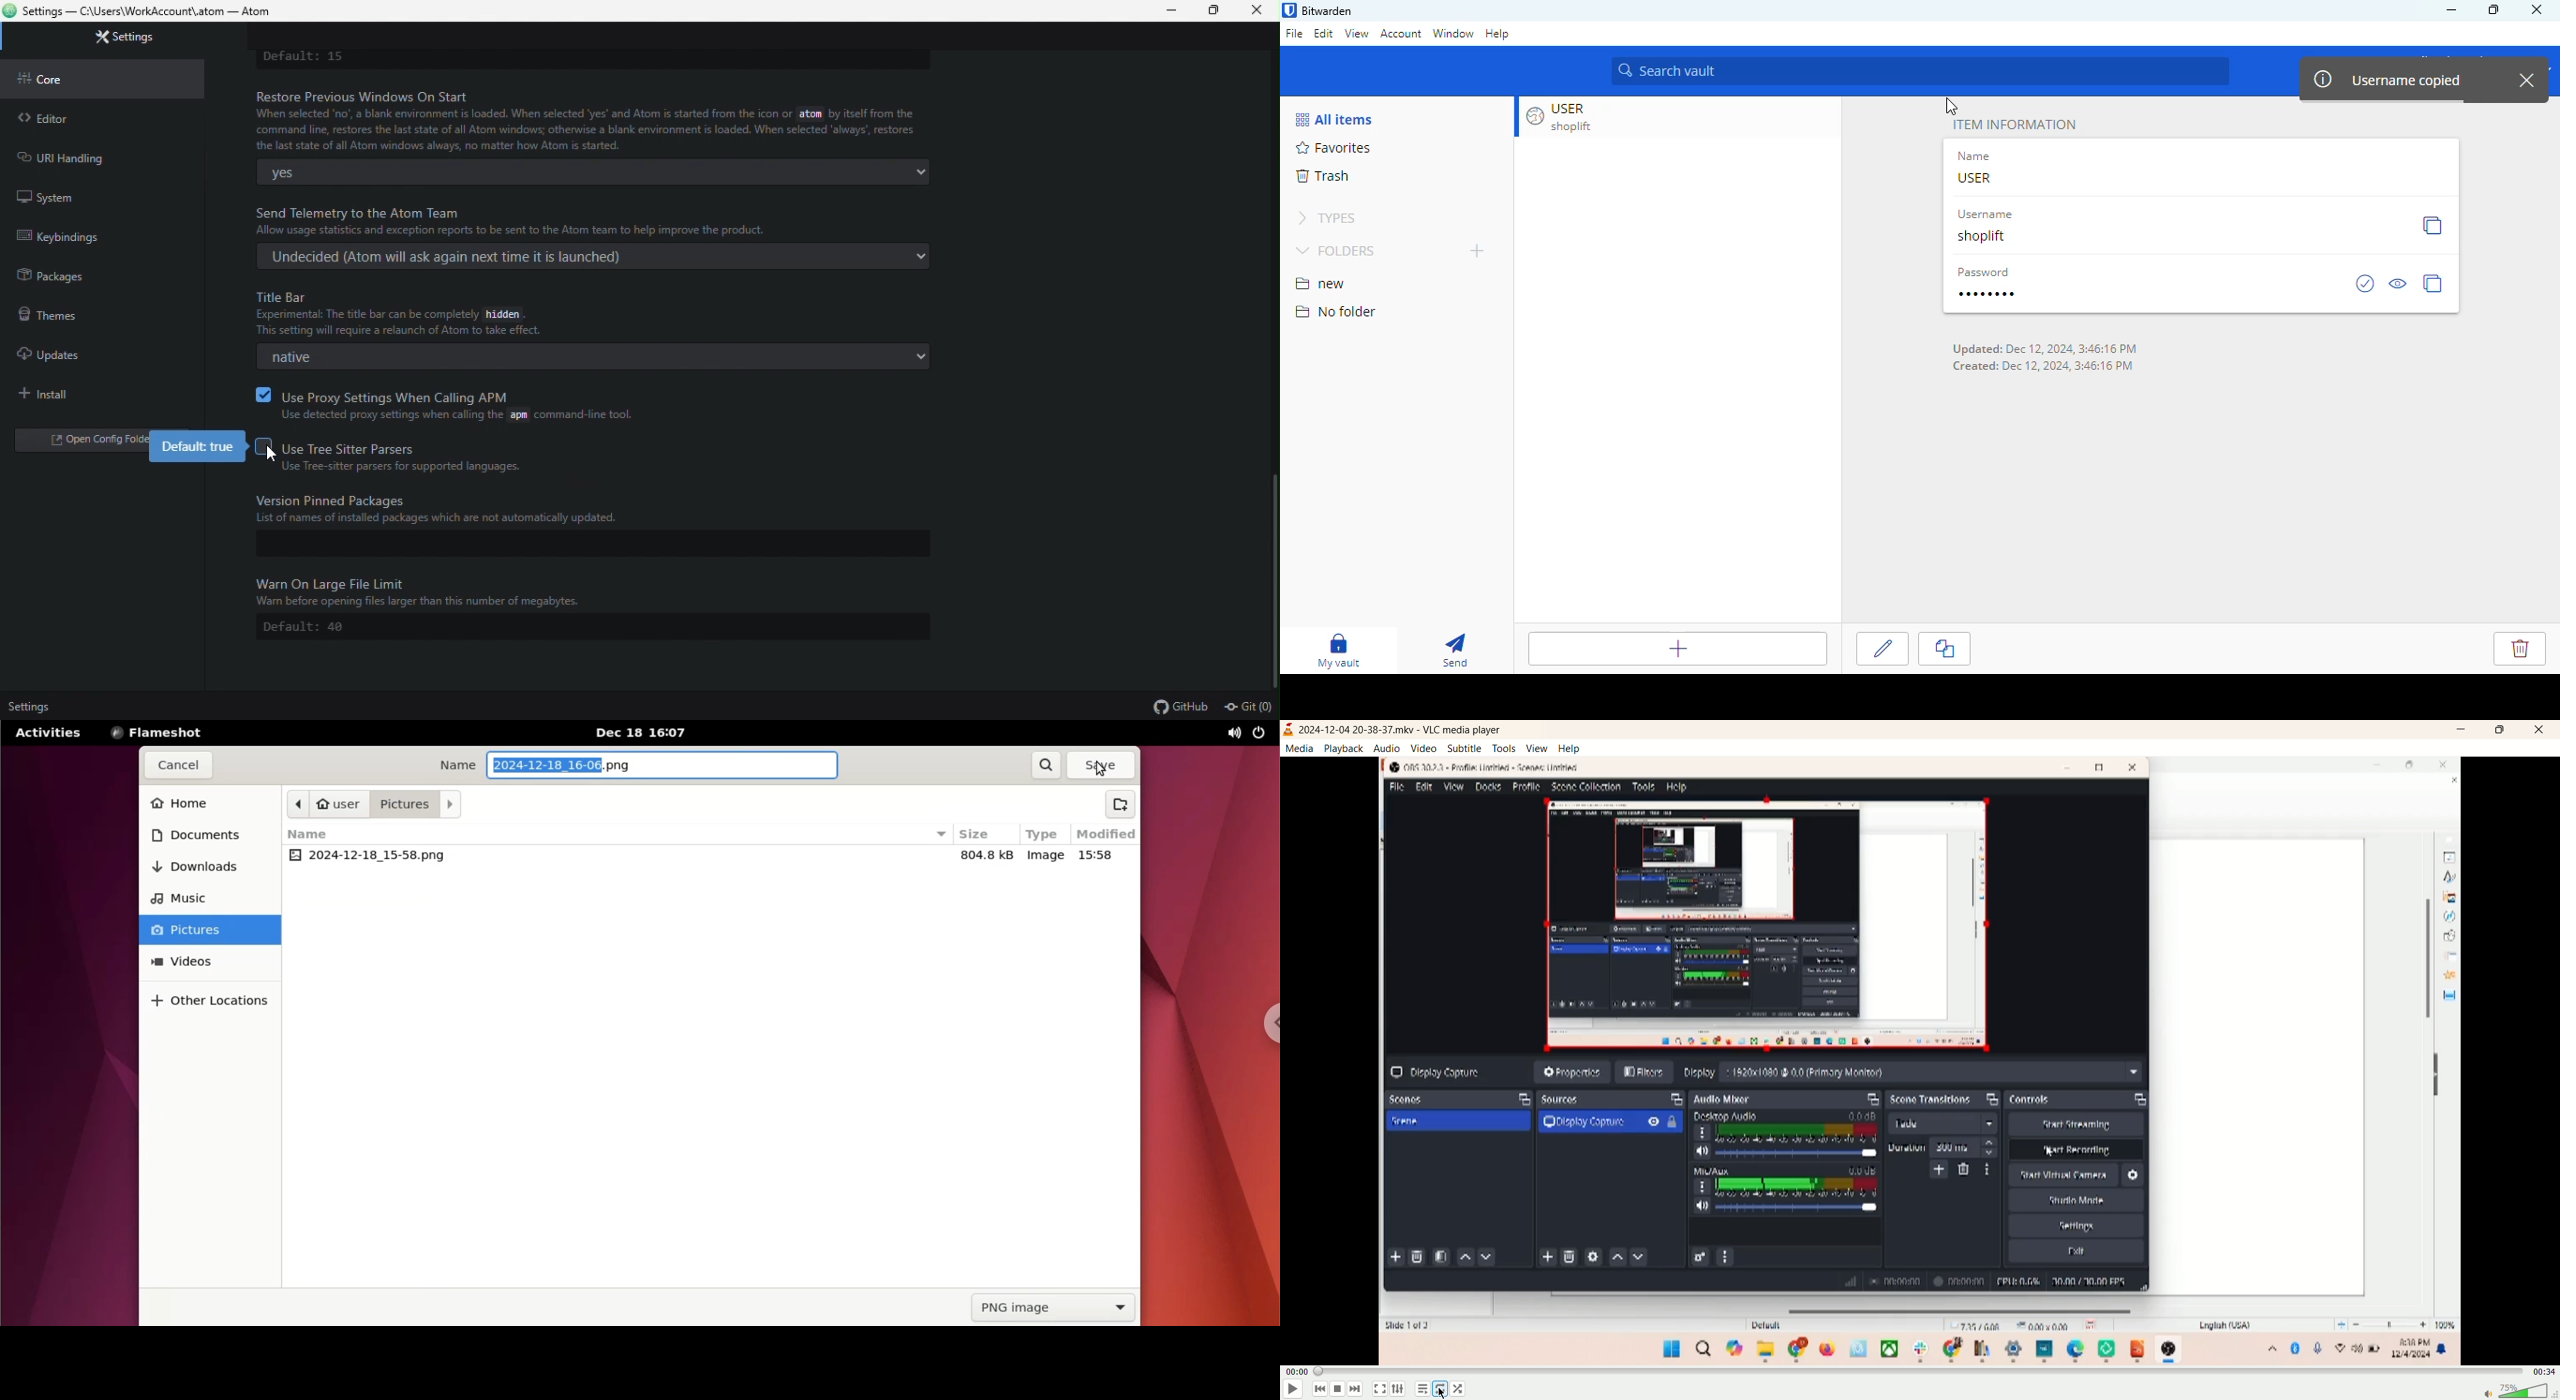  I want to click on folders, so click(1337, 250).